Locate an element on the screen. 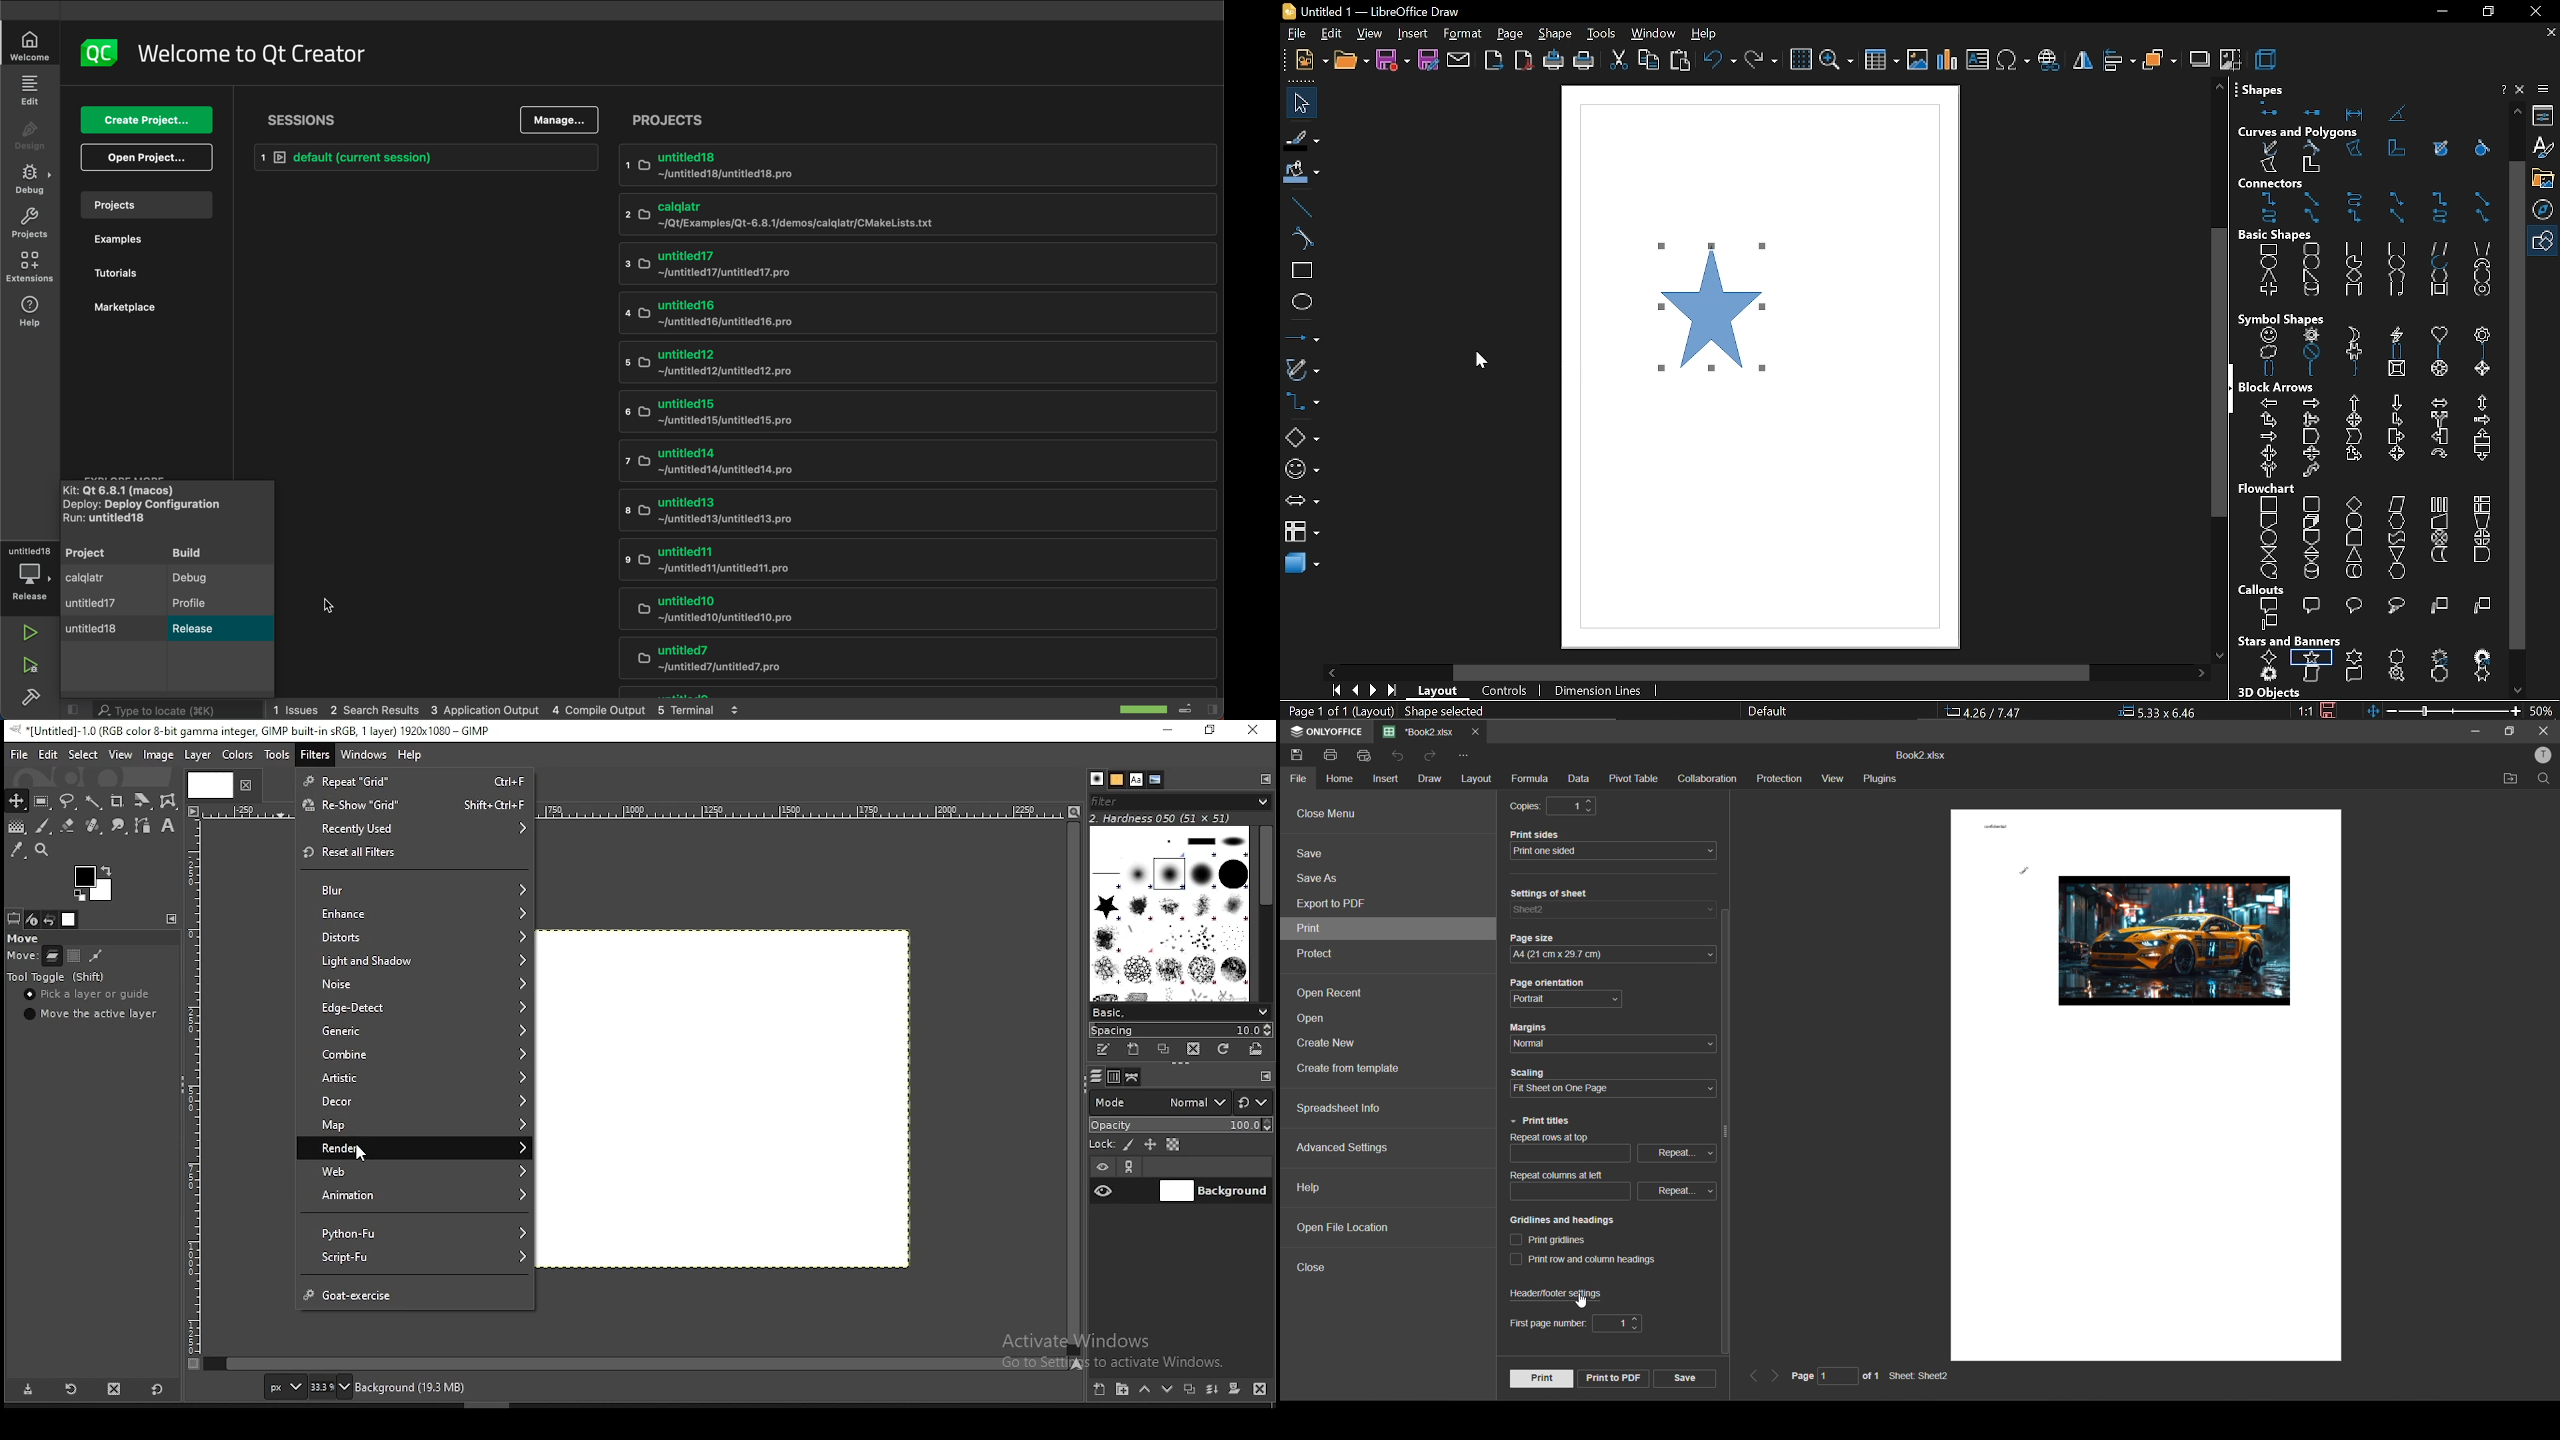 The height and width of the screenshot is (1456, 2576). calqlatr is located at coordinates (94, 578).